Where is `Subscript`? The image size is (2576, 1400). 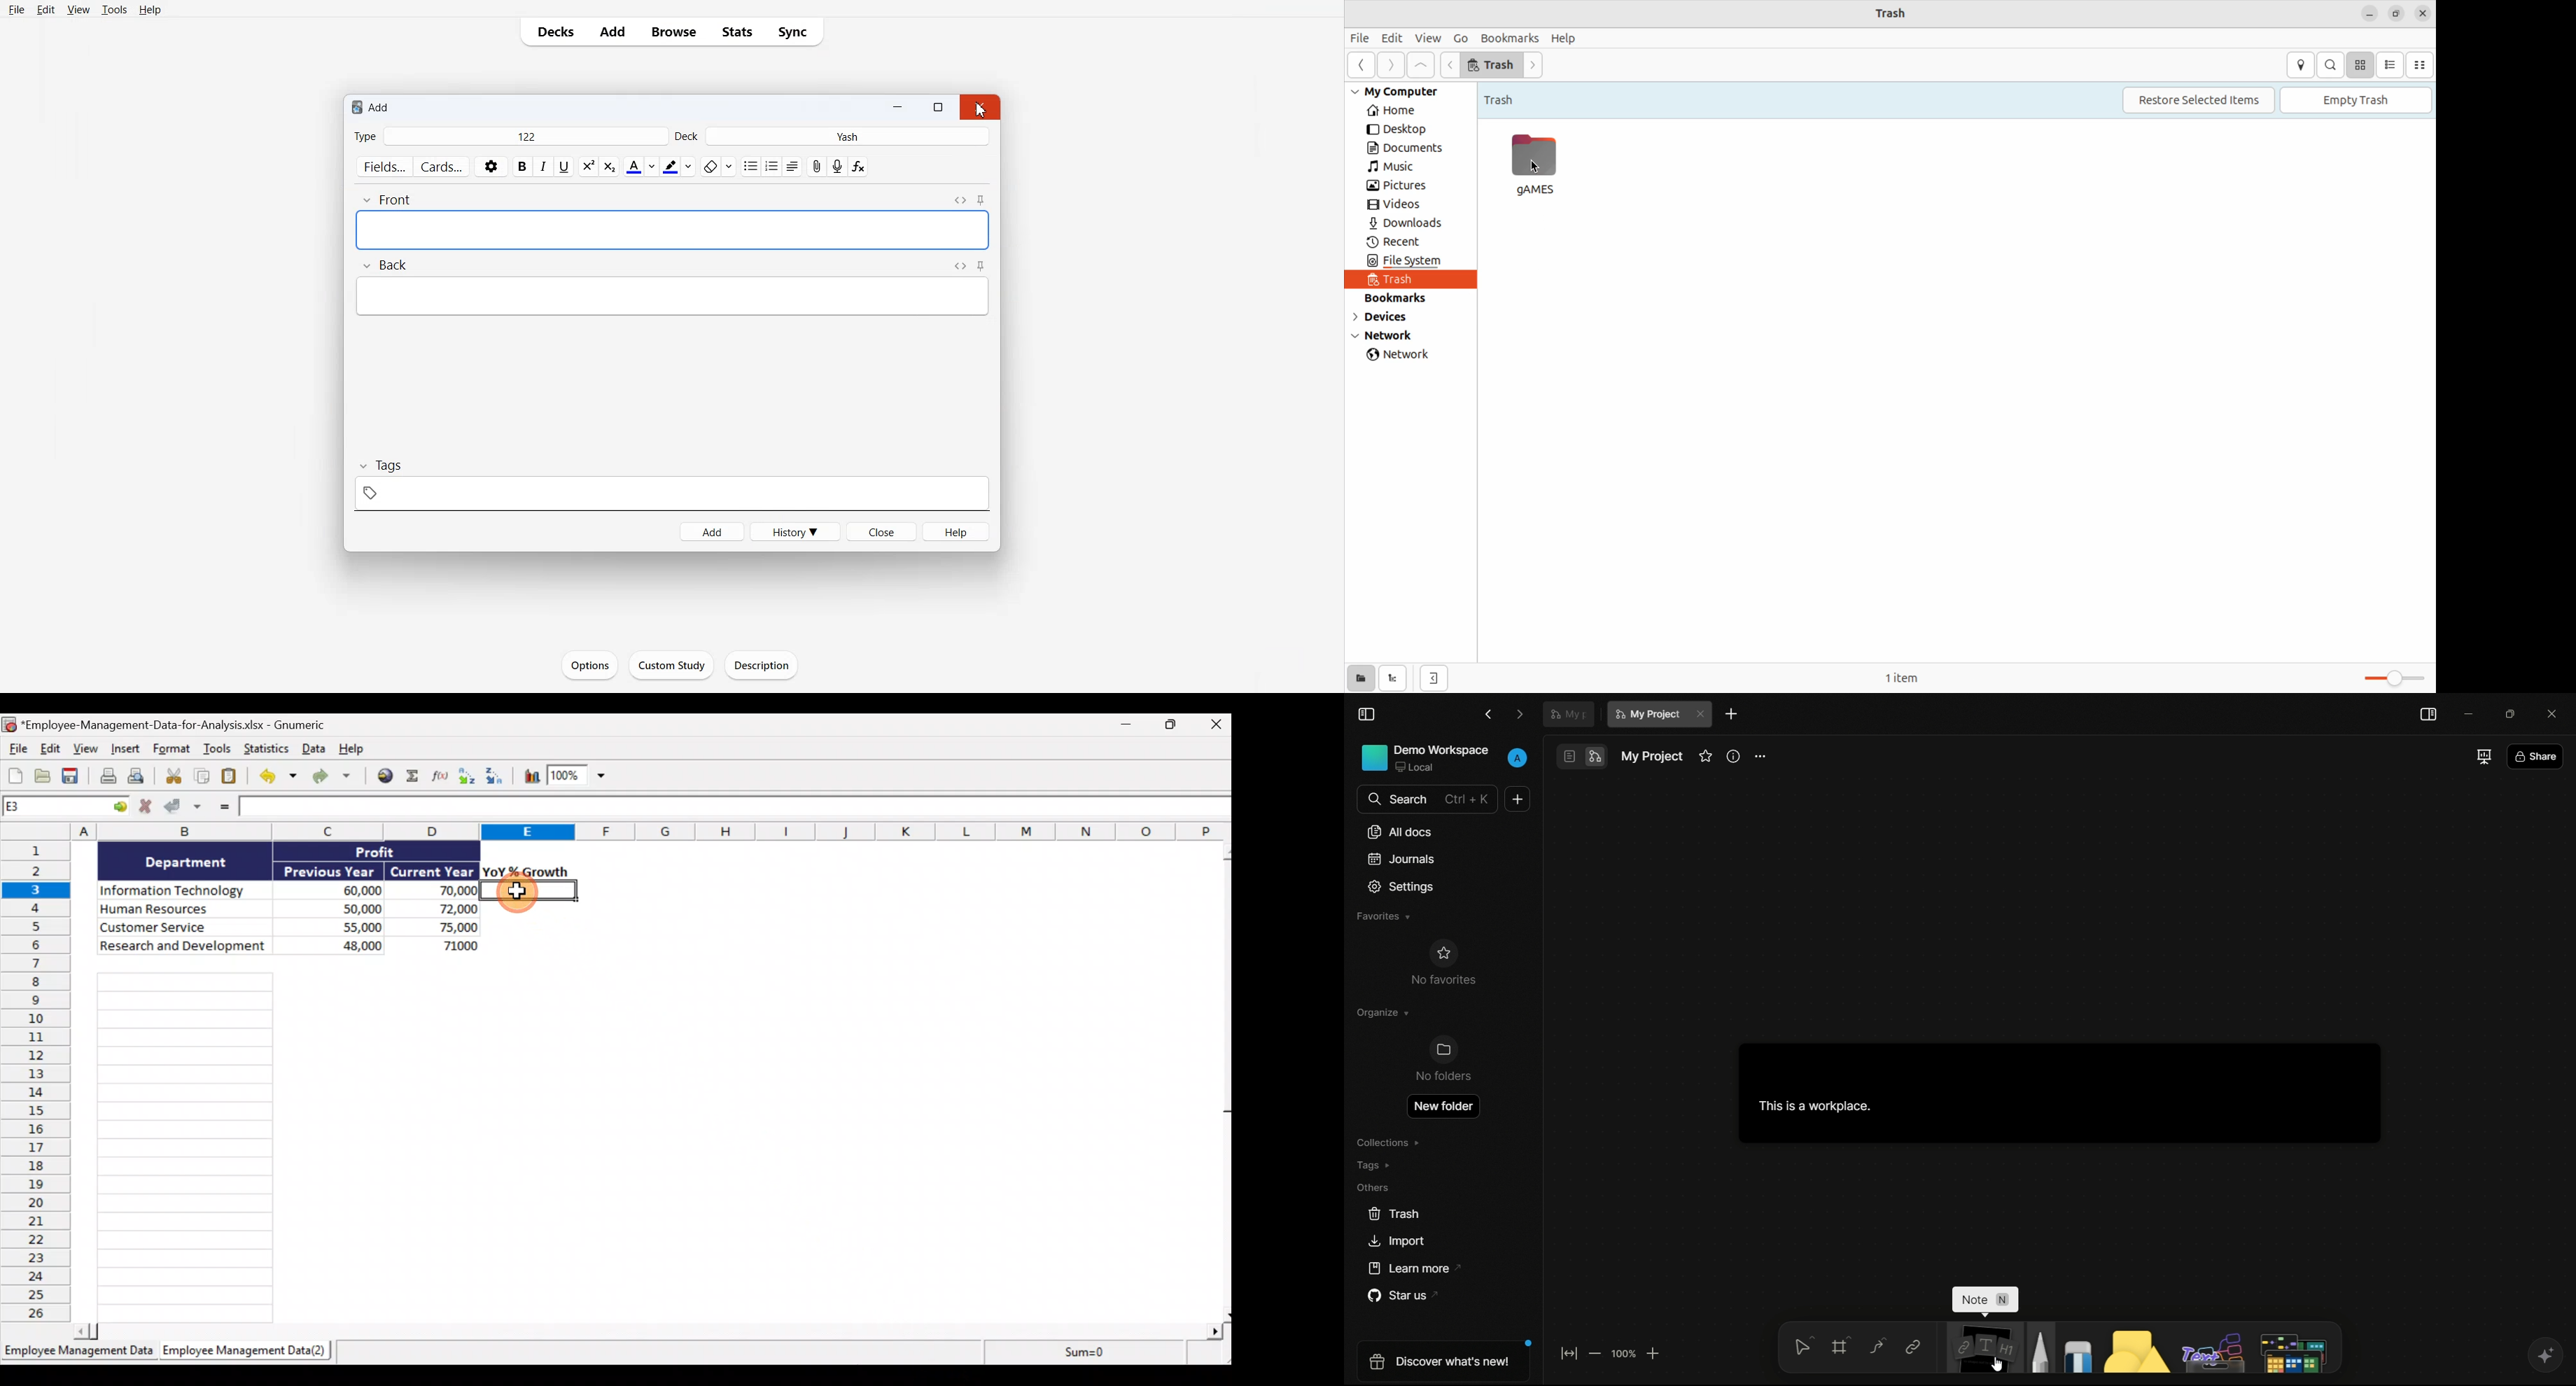 Subscript is located at coordinates (589, 167).